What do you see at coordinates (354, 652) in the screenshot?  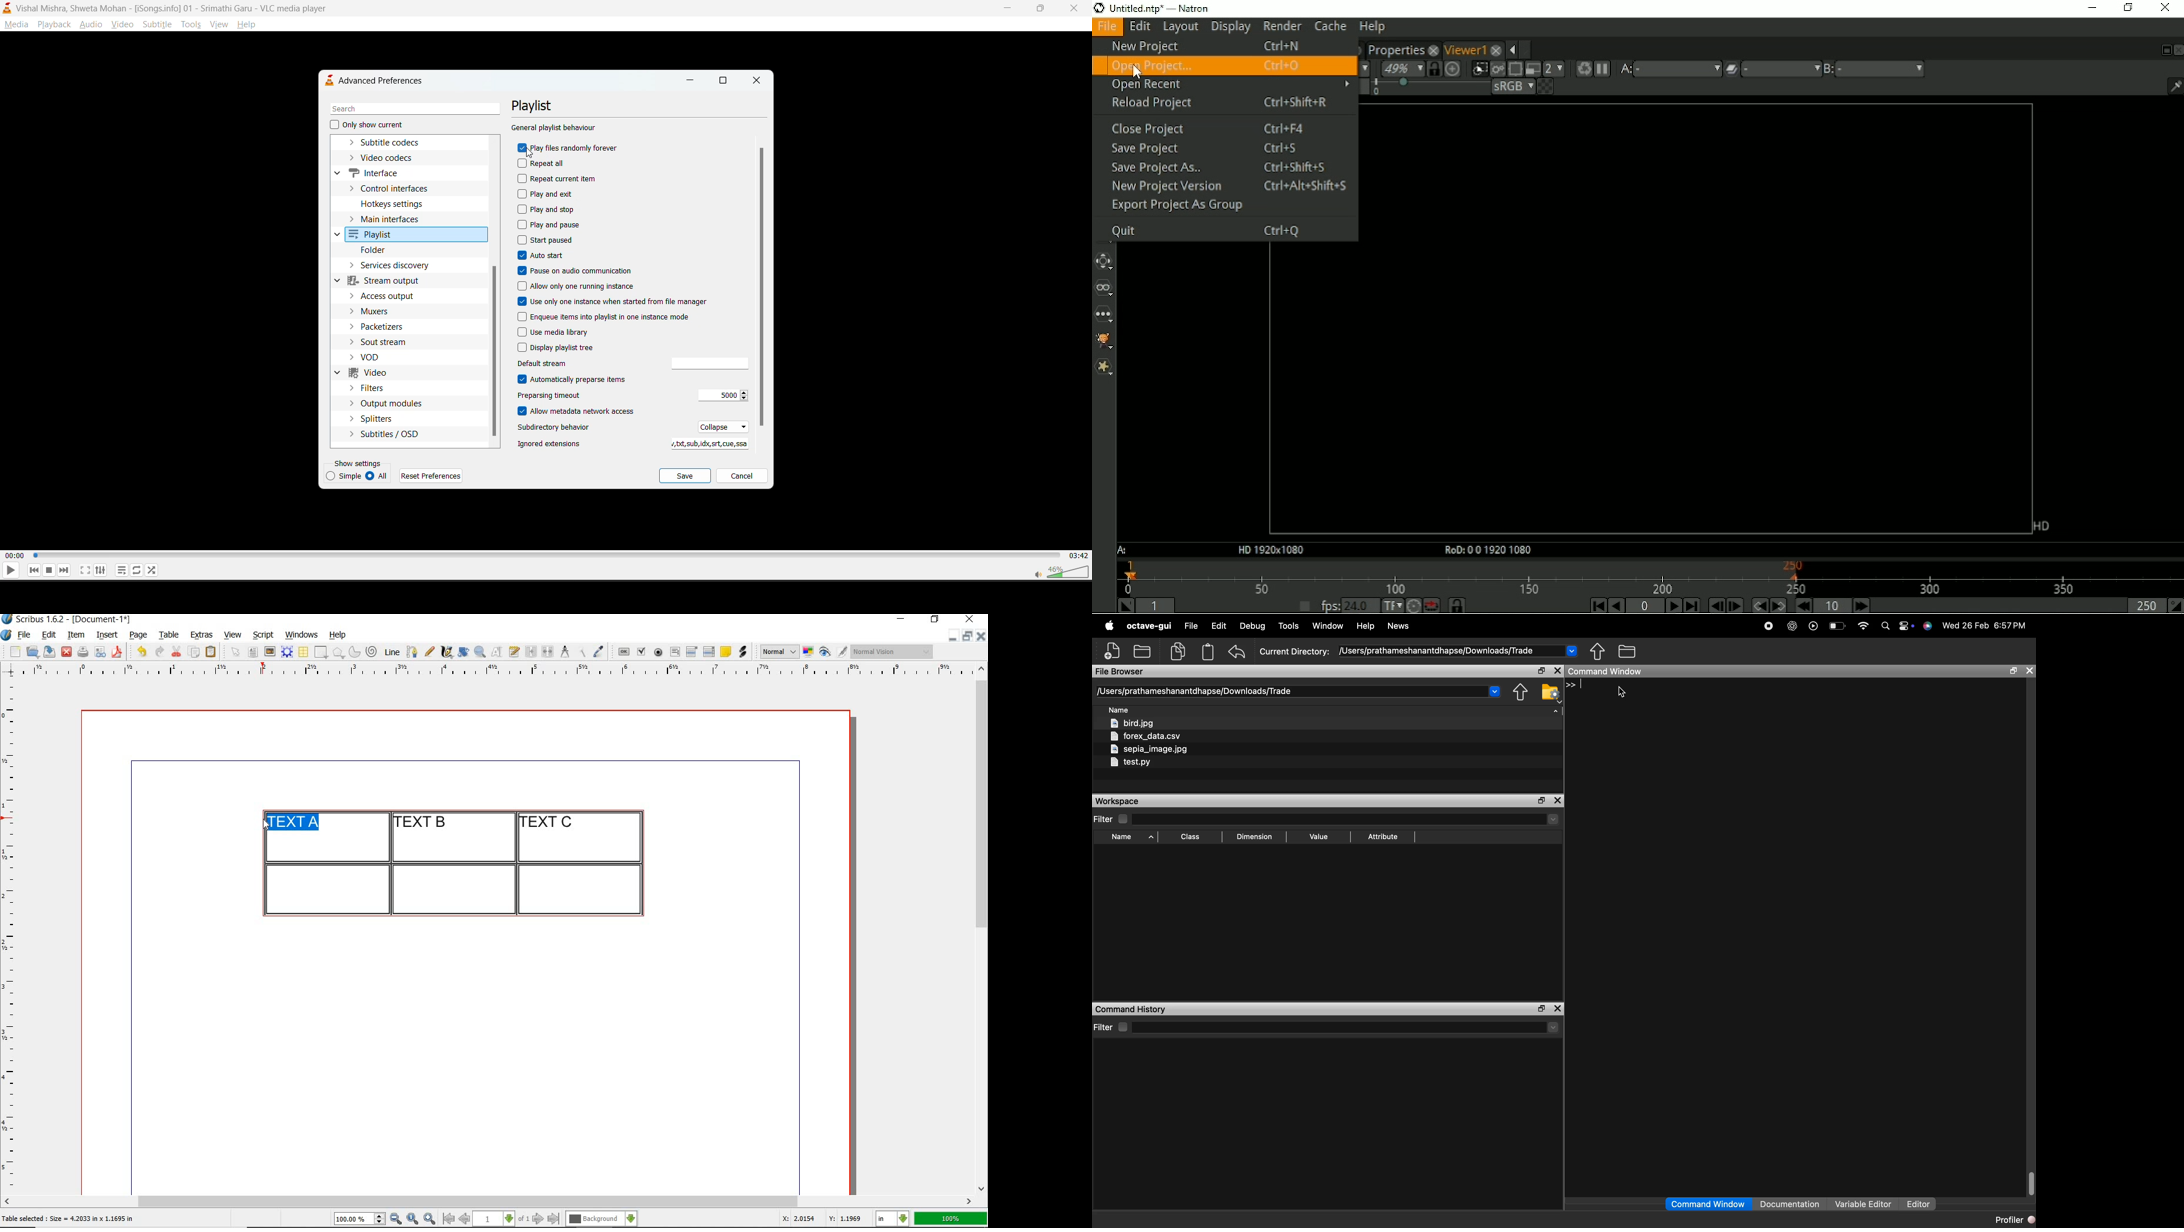 I see `arc` at bounding box center [354, 652].